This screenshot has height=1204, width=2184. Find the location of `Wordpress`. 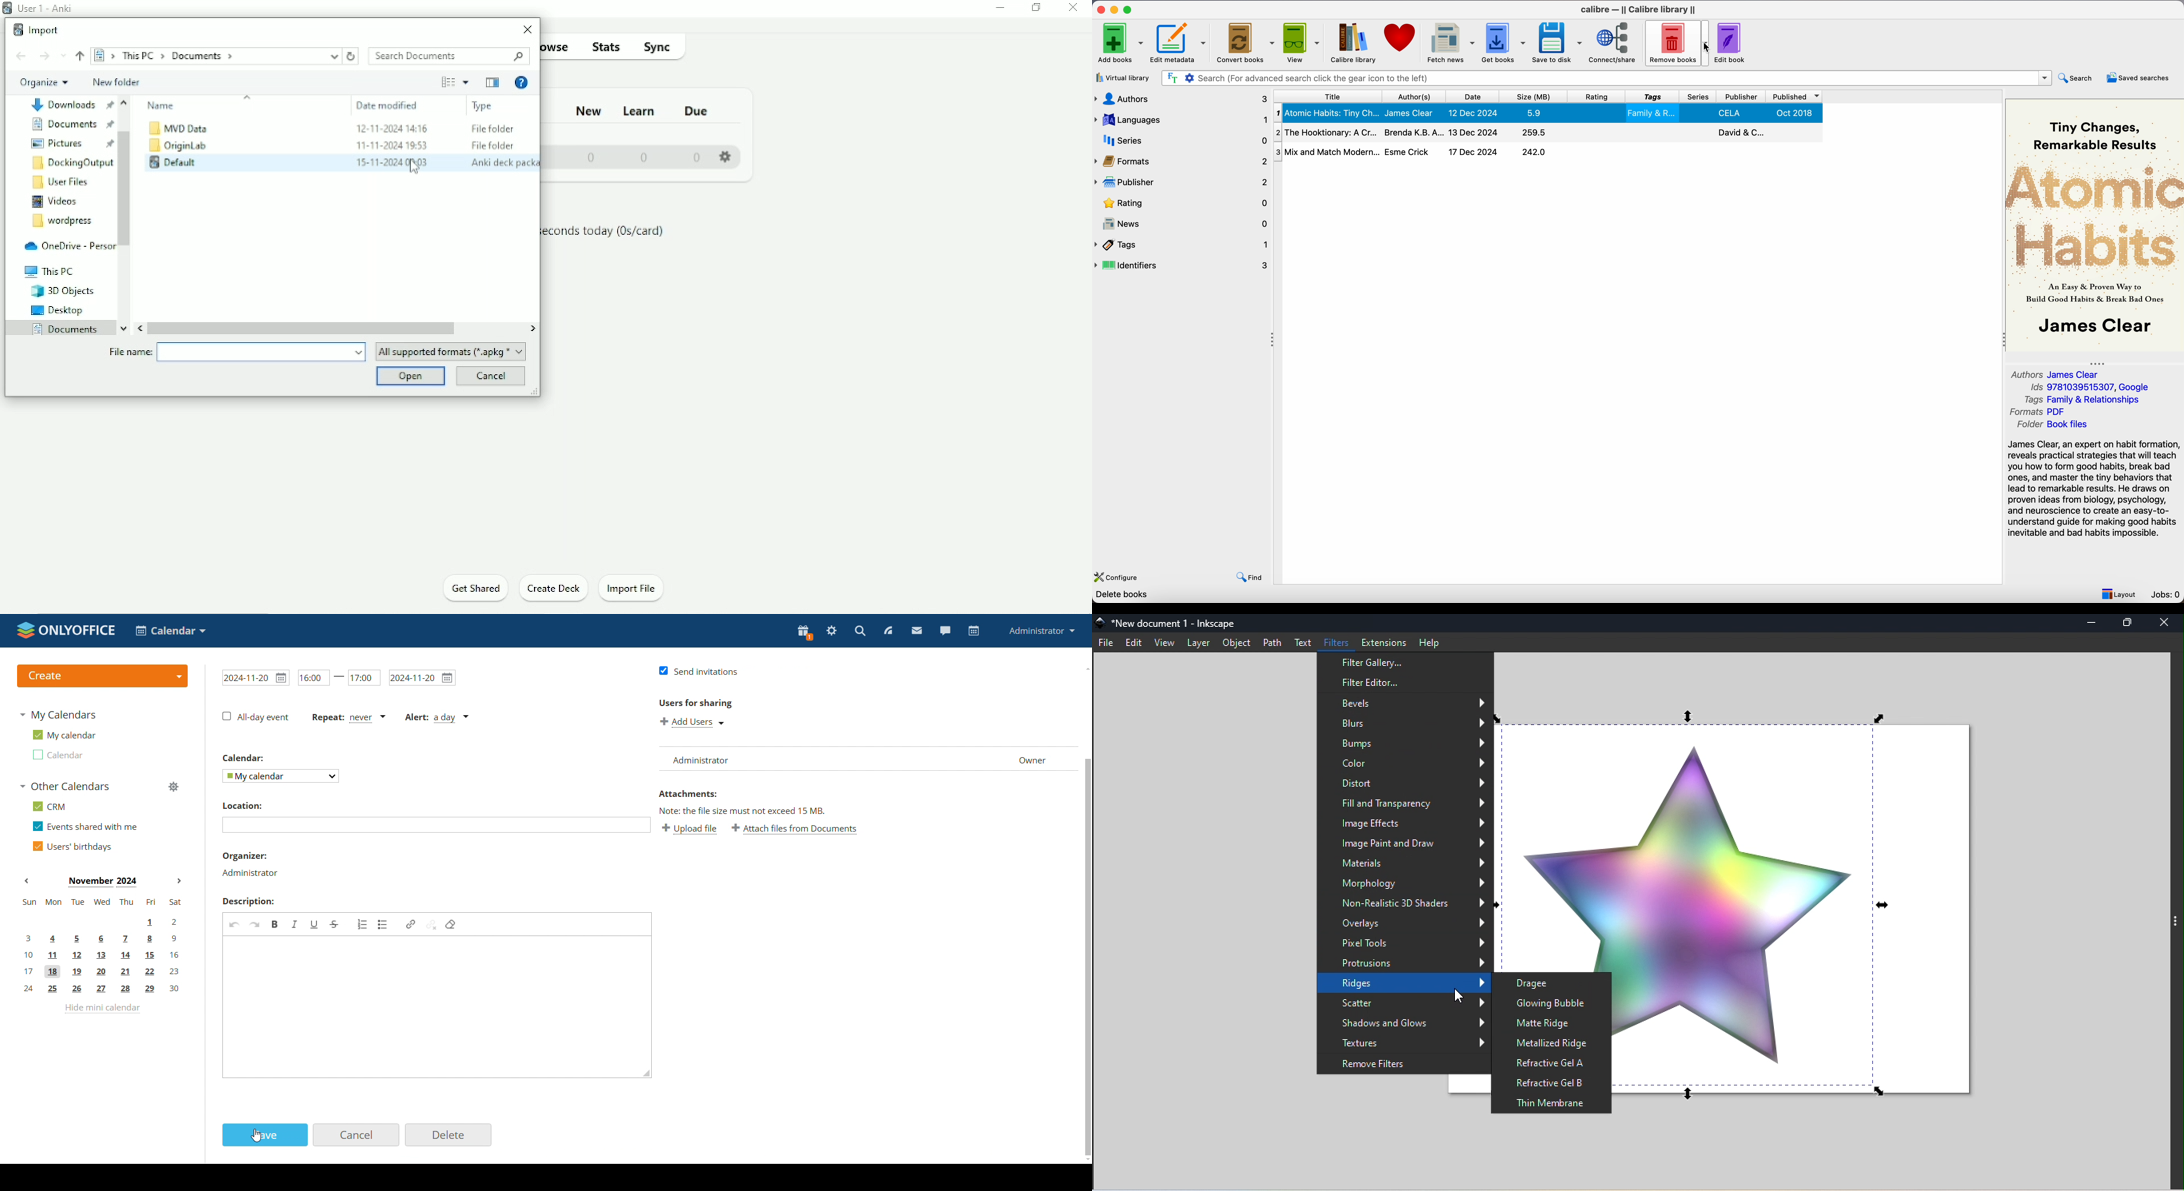

Wordpress is located at coordinates (62, 221).